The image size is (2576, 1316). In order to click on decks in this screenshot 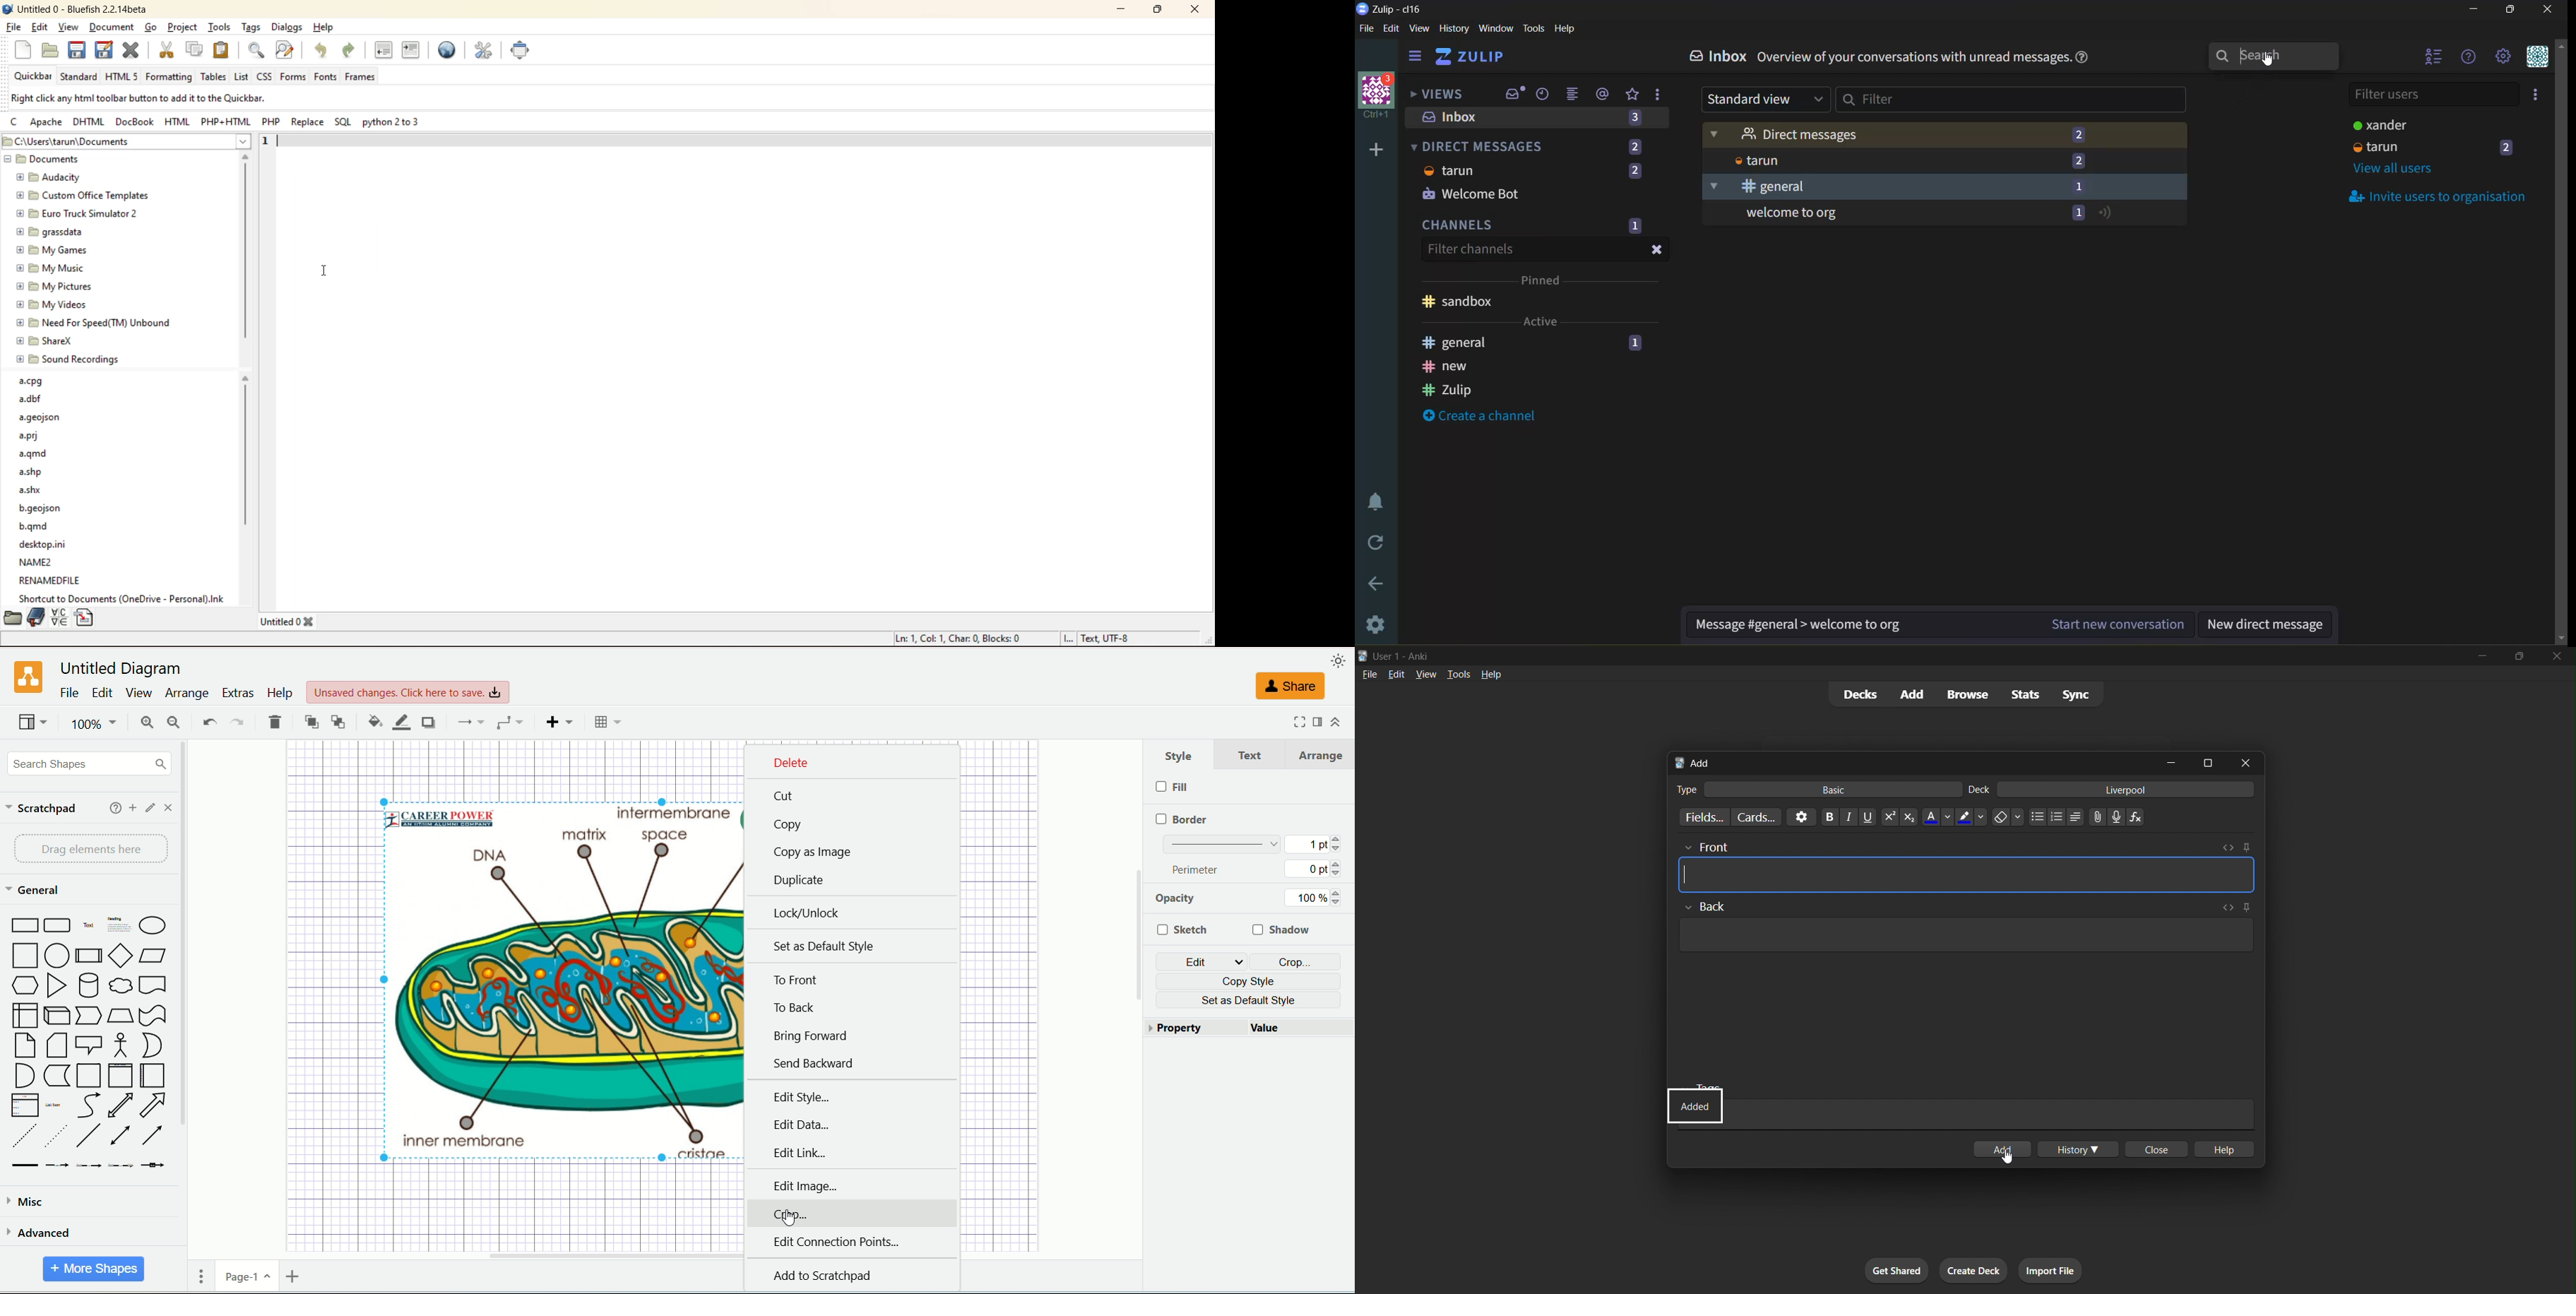, I will do `click(1855, 693)`.